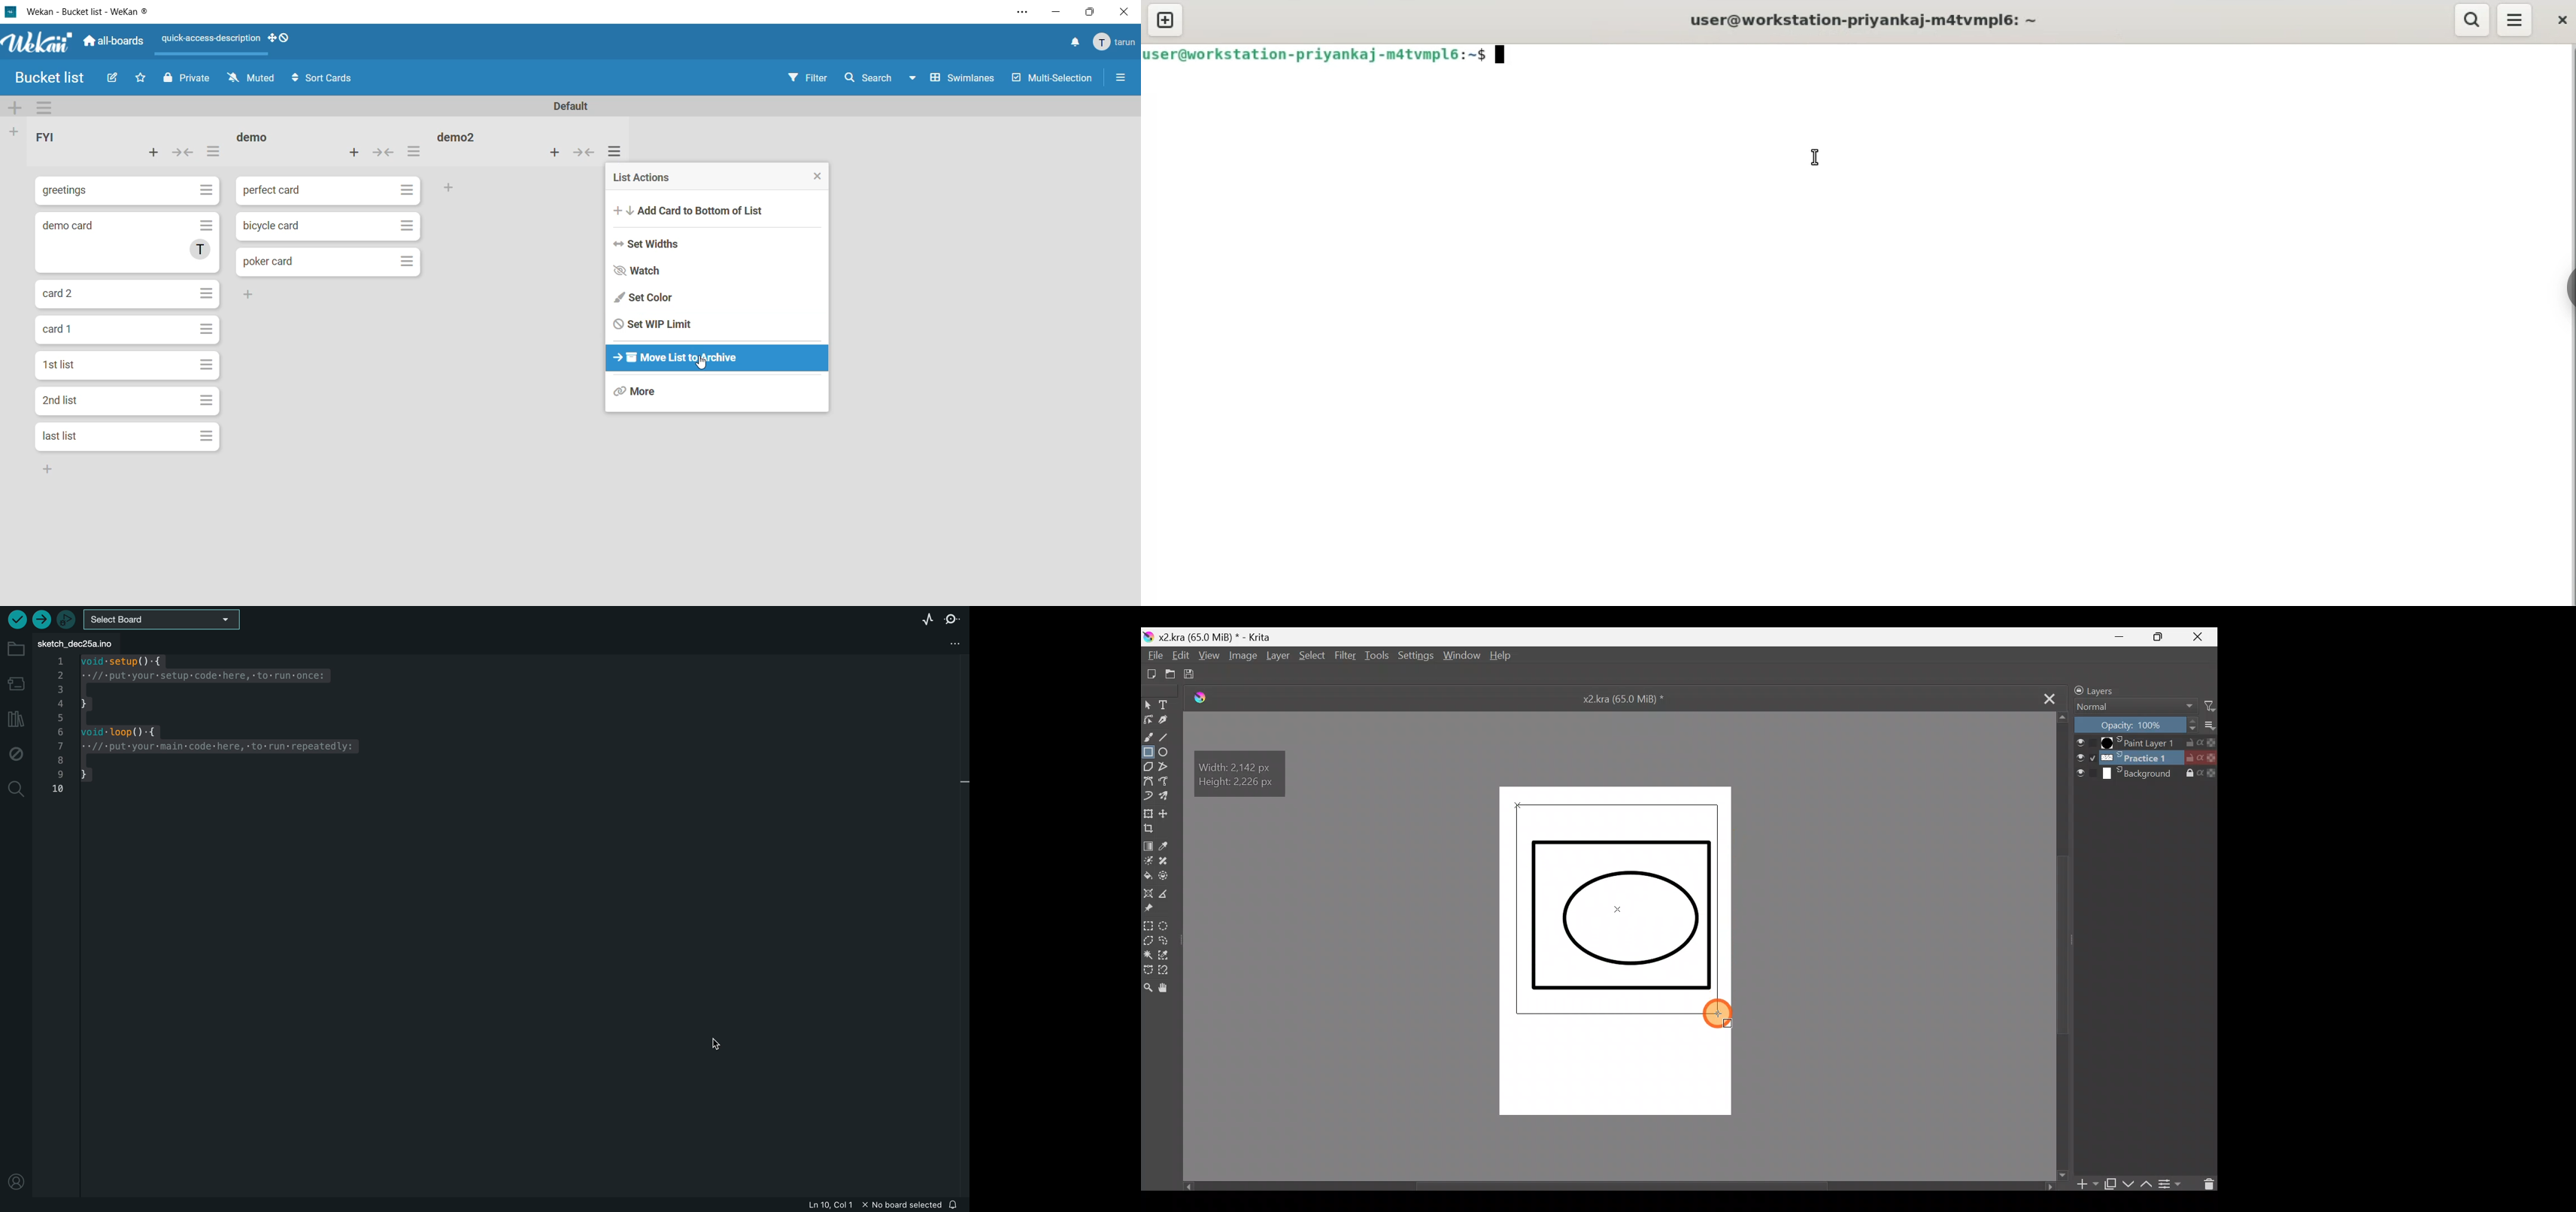  What do you see at coordinates (38, 43) in the screenshot?
I see `app logo` at bounding box center [38, 43].